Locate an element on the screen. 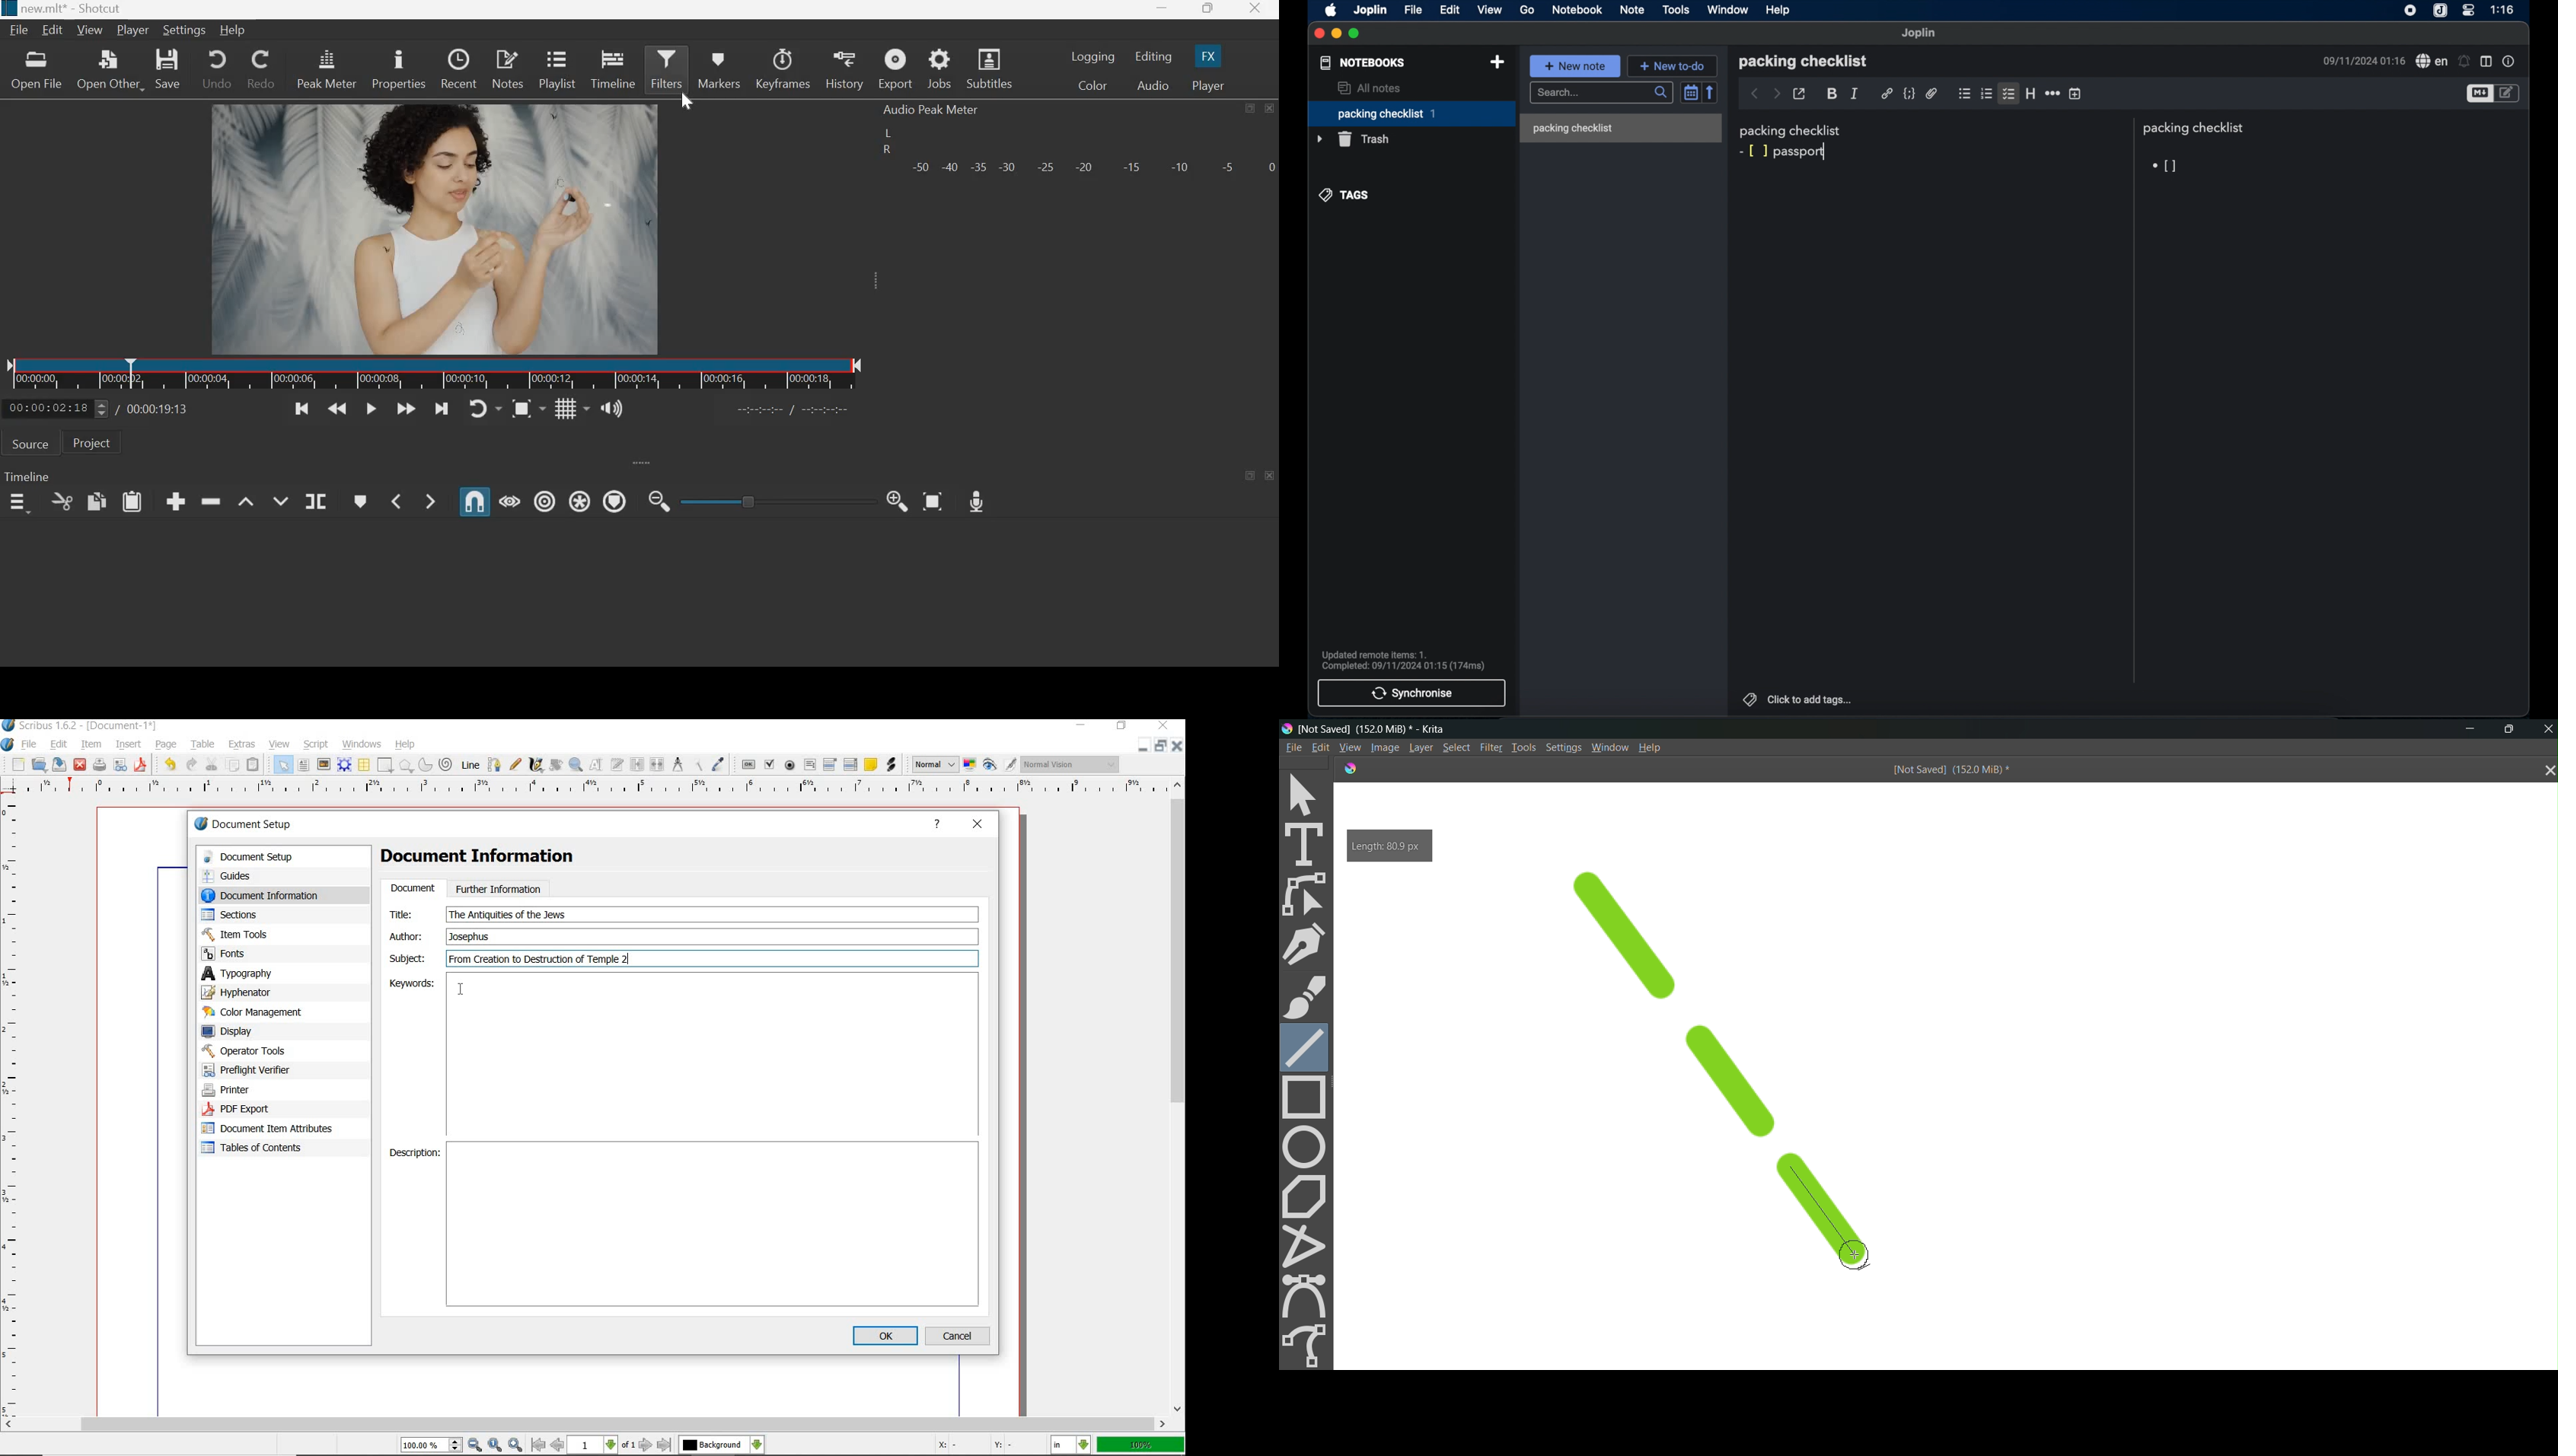 This screenshot has width=2576, height=1456. help is located at coordinates (937, 826).